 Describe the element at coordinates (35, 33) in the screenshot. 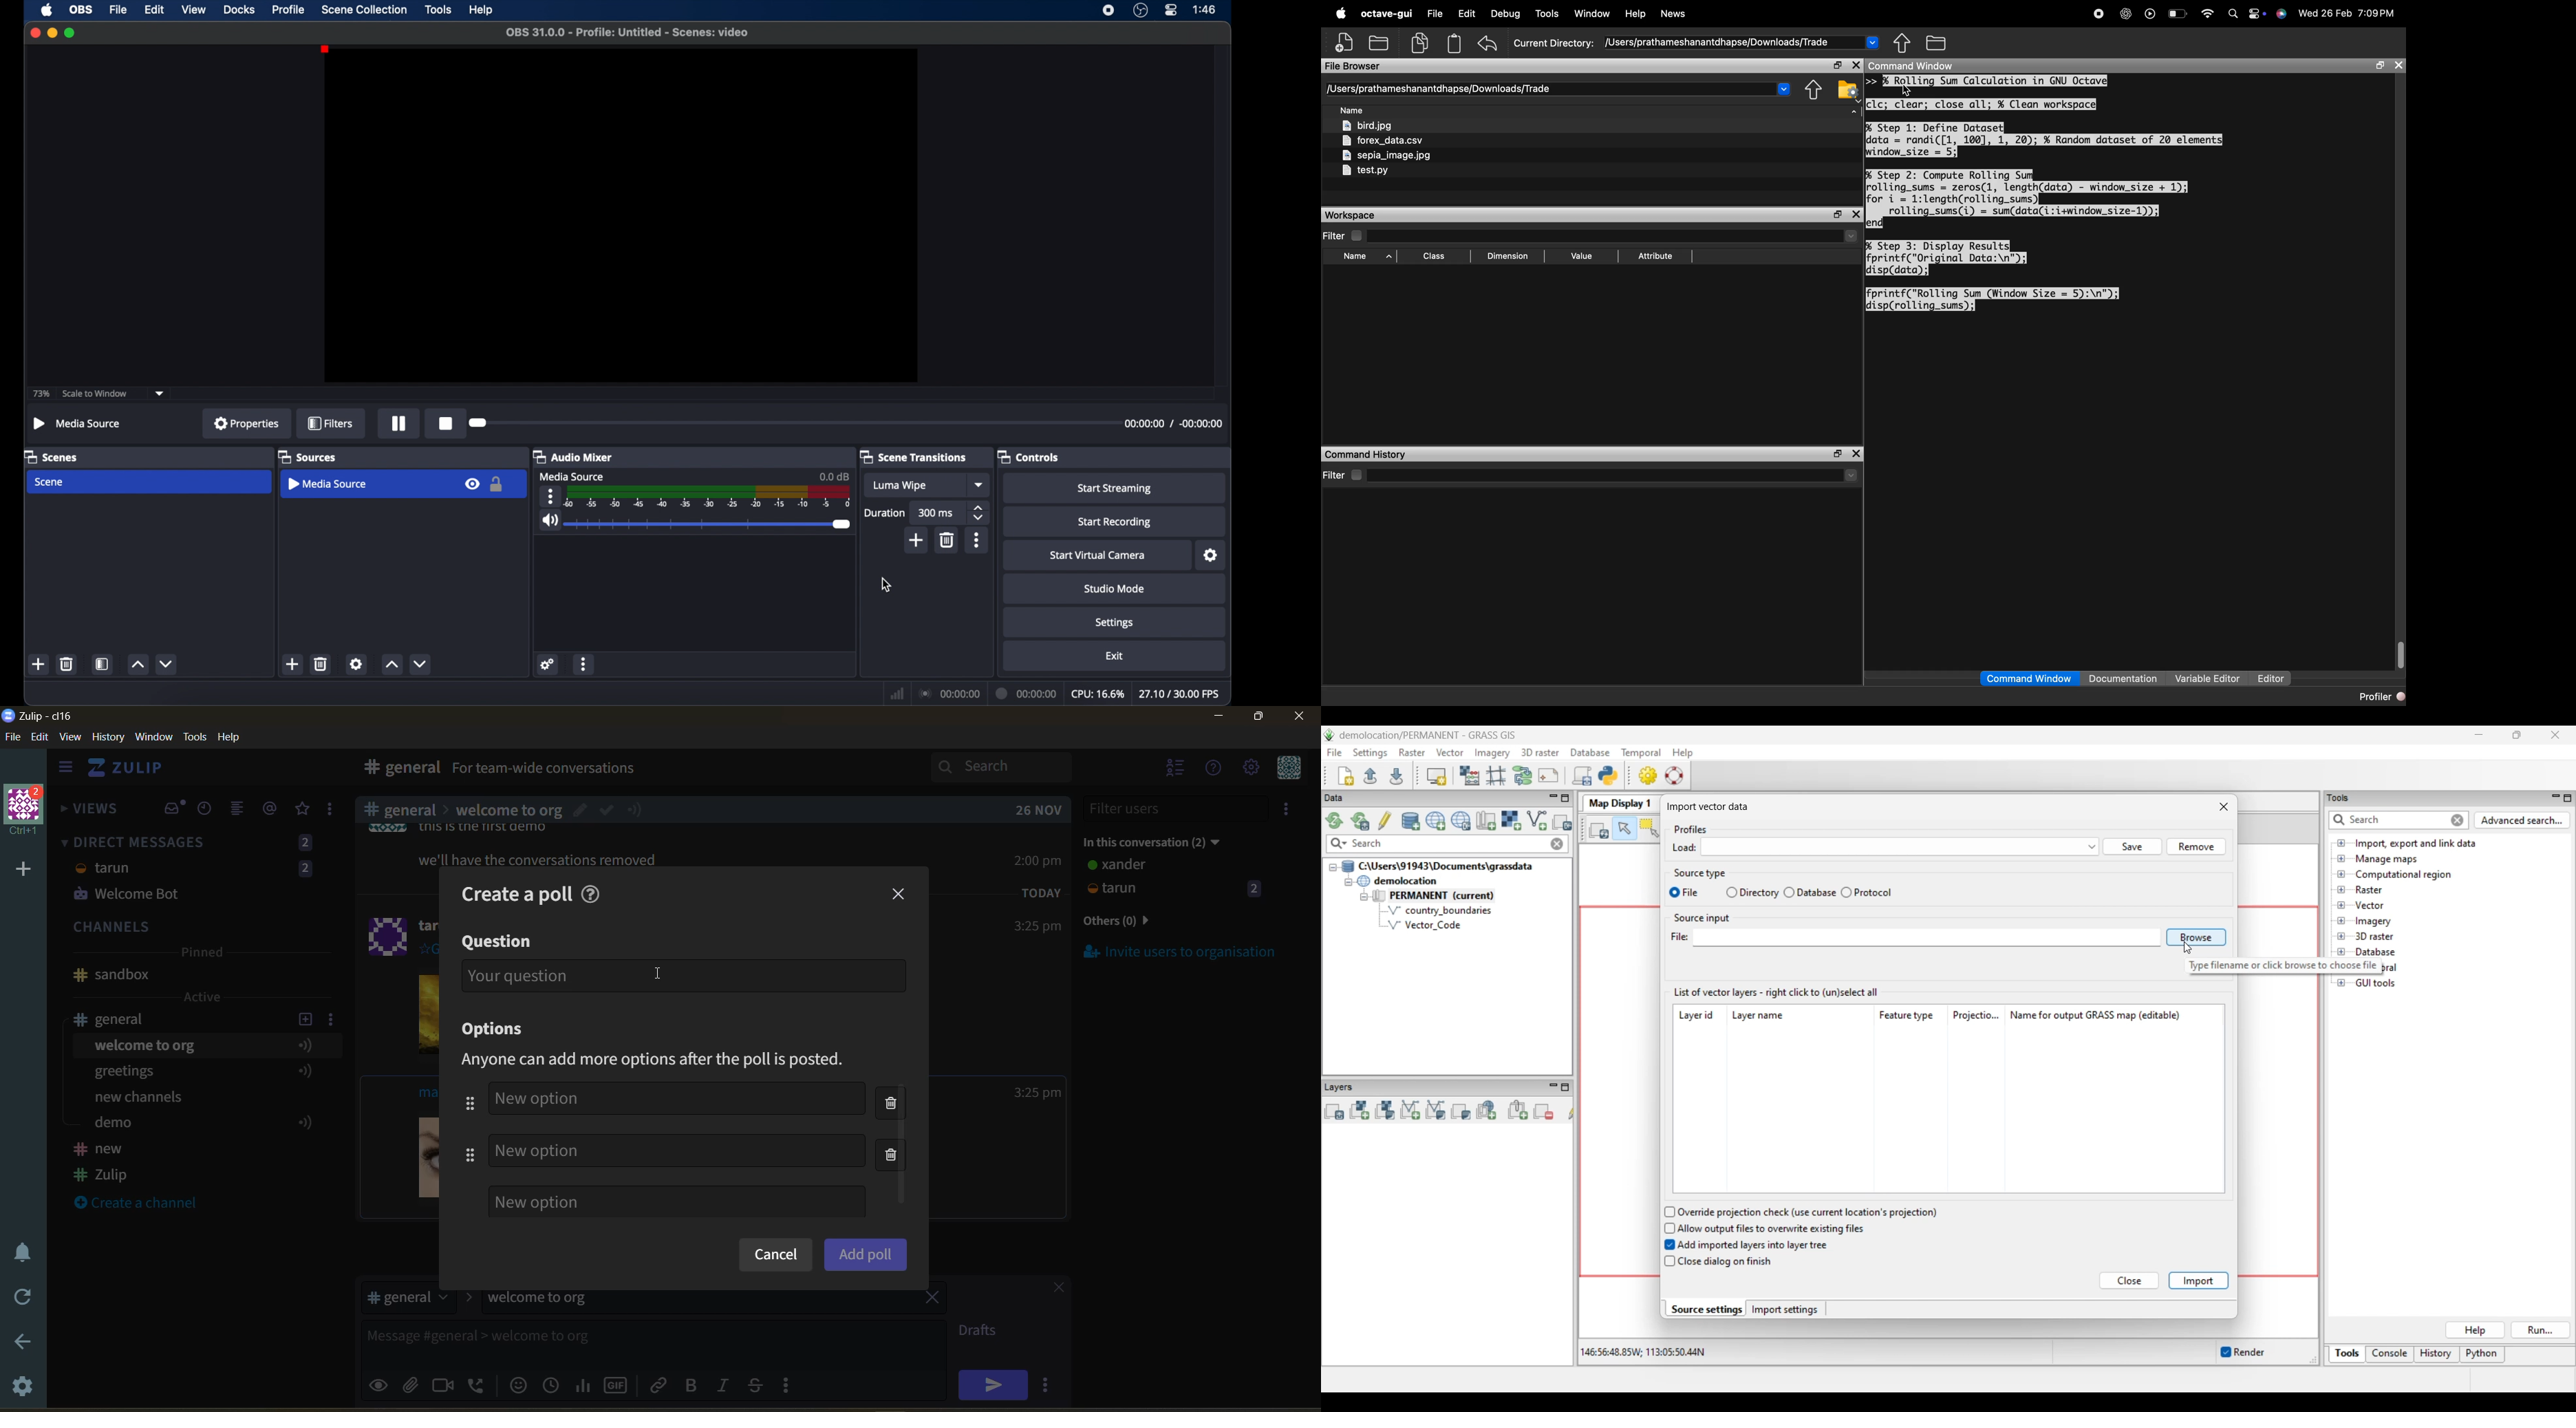

I see `close` at that location.